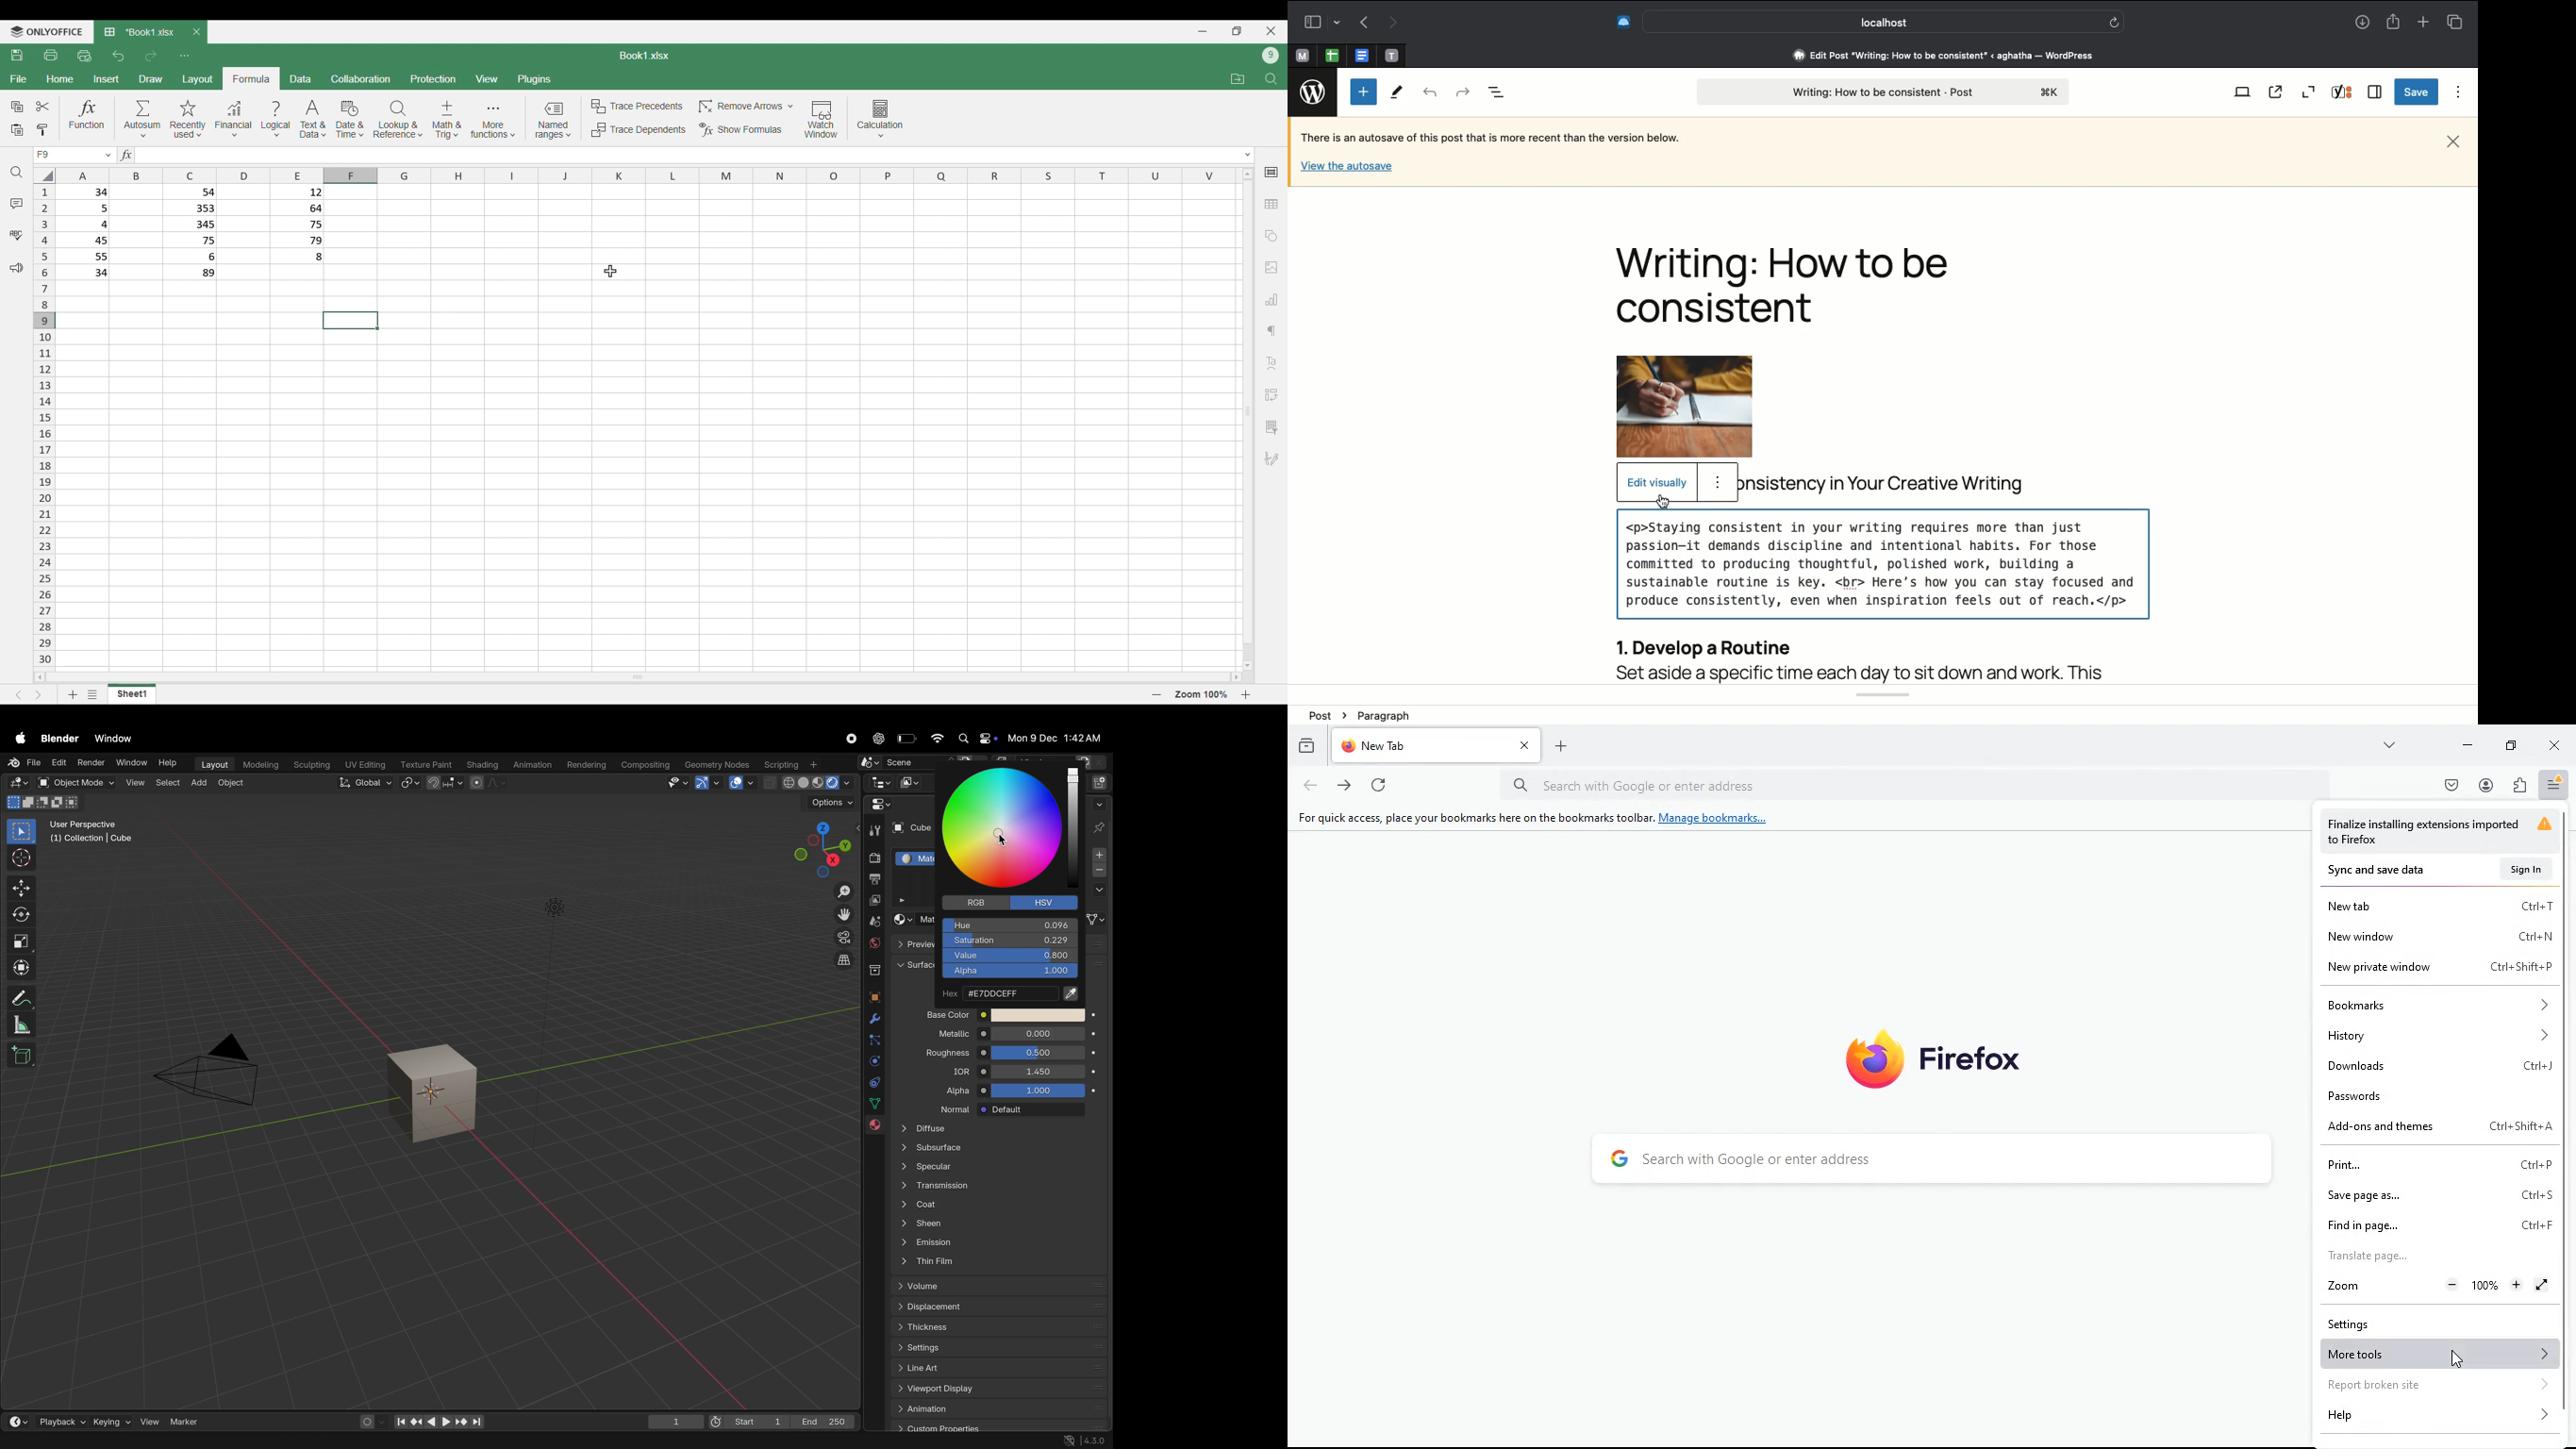 The image size is (2576, 1456). I want to click on animation, so click(999, 1408).